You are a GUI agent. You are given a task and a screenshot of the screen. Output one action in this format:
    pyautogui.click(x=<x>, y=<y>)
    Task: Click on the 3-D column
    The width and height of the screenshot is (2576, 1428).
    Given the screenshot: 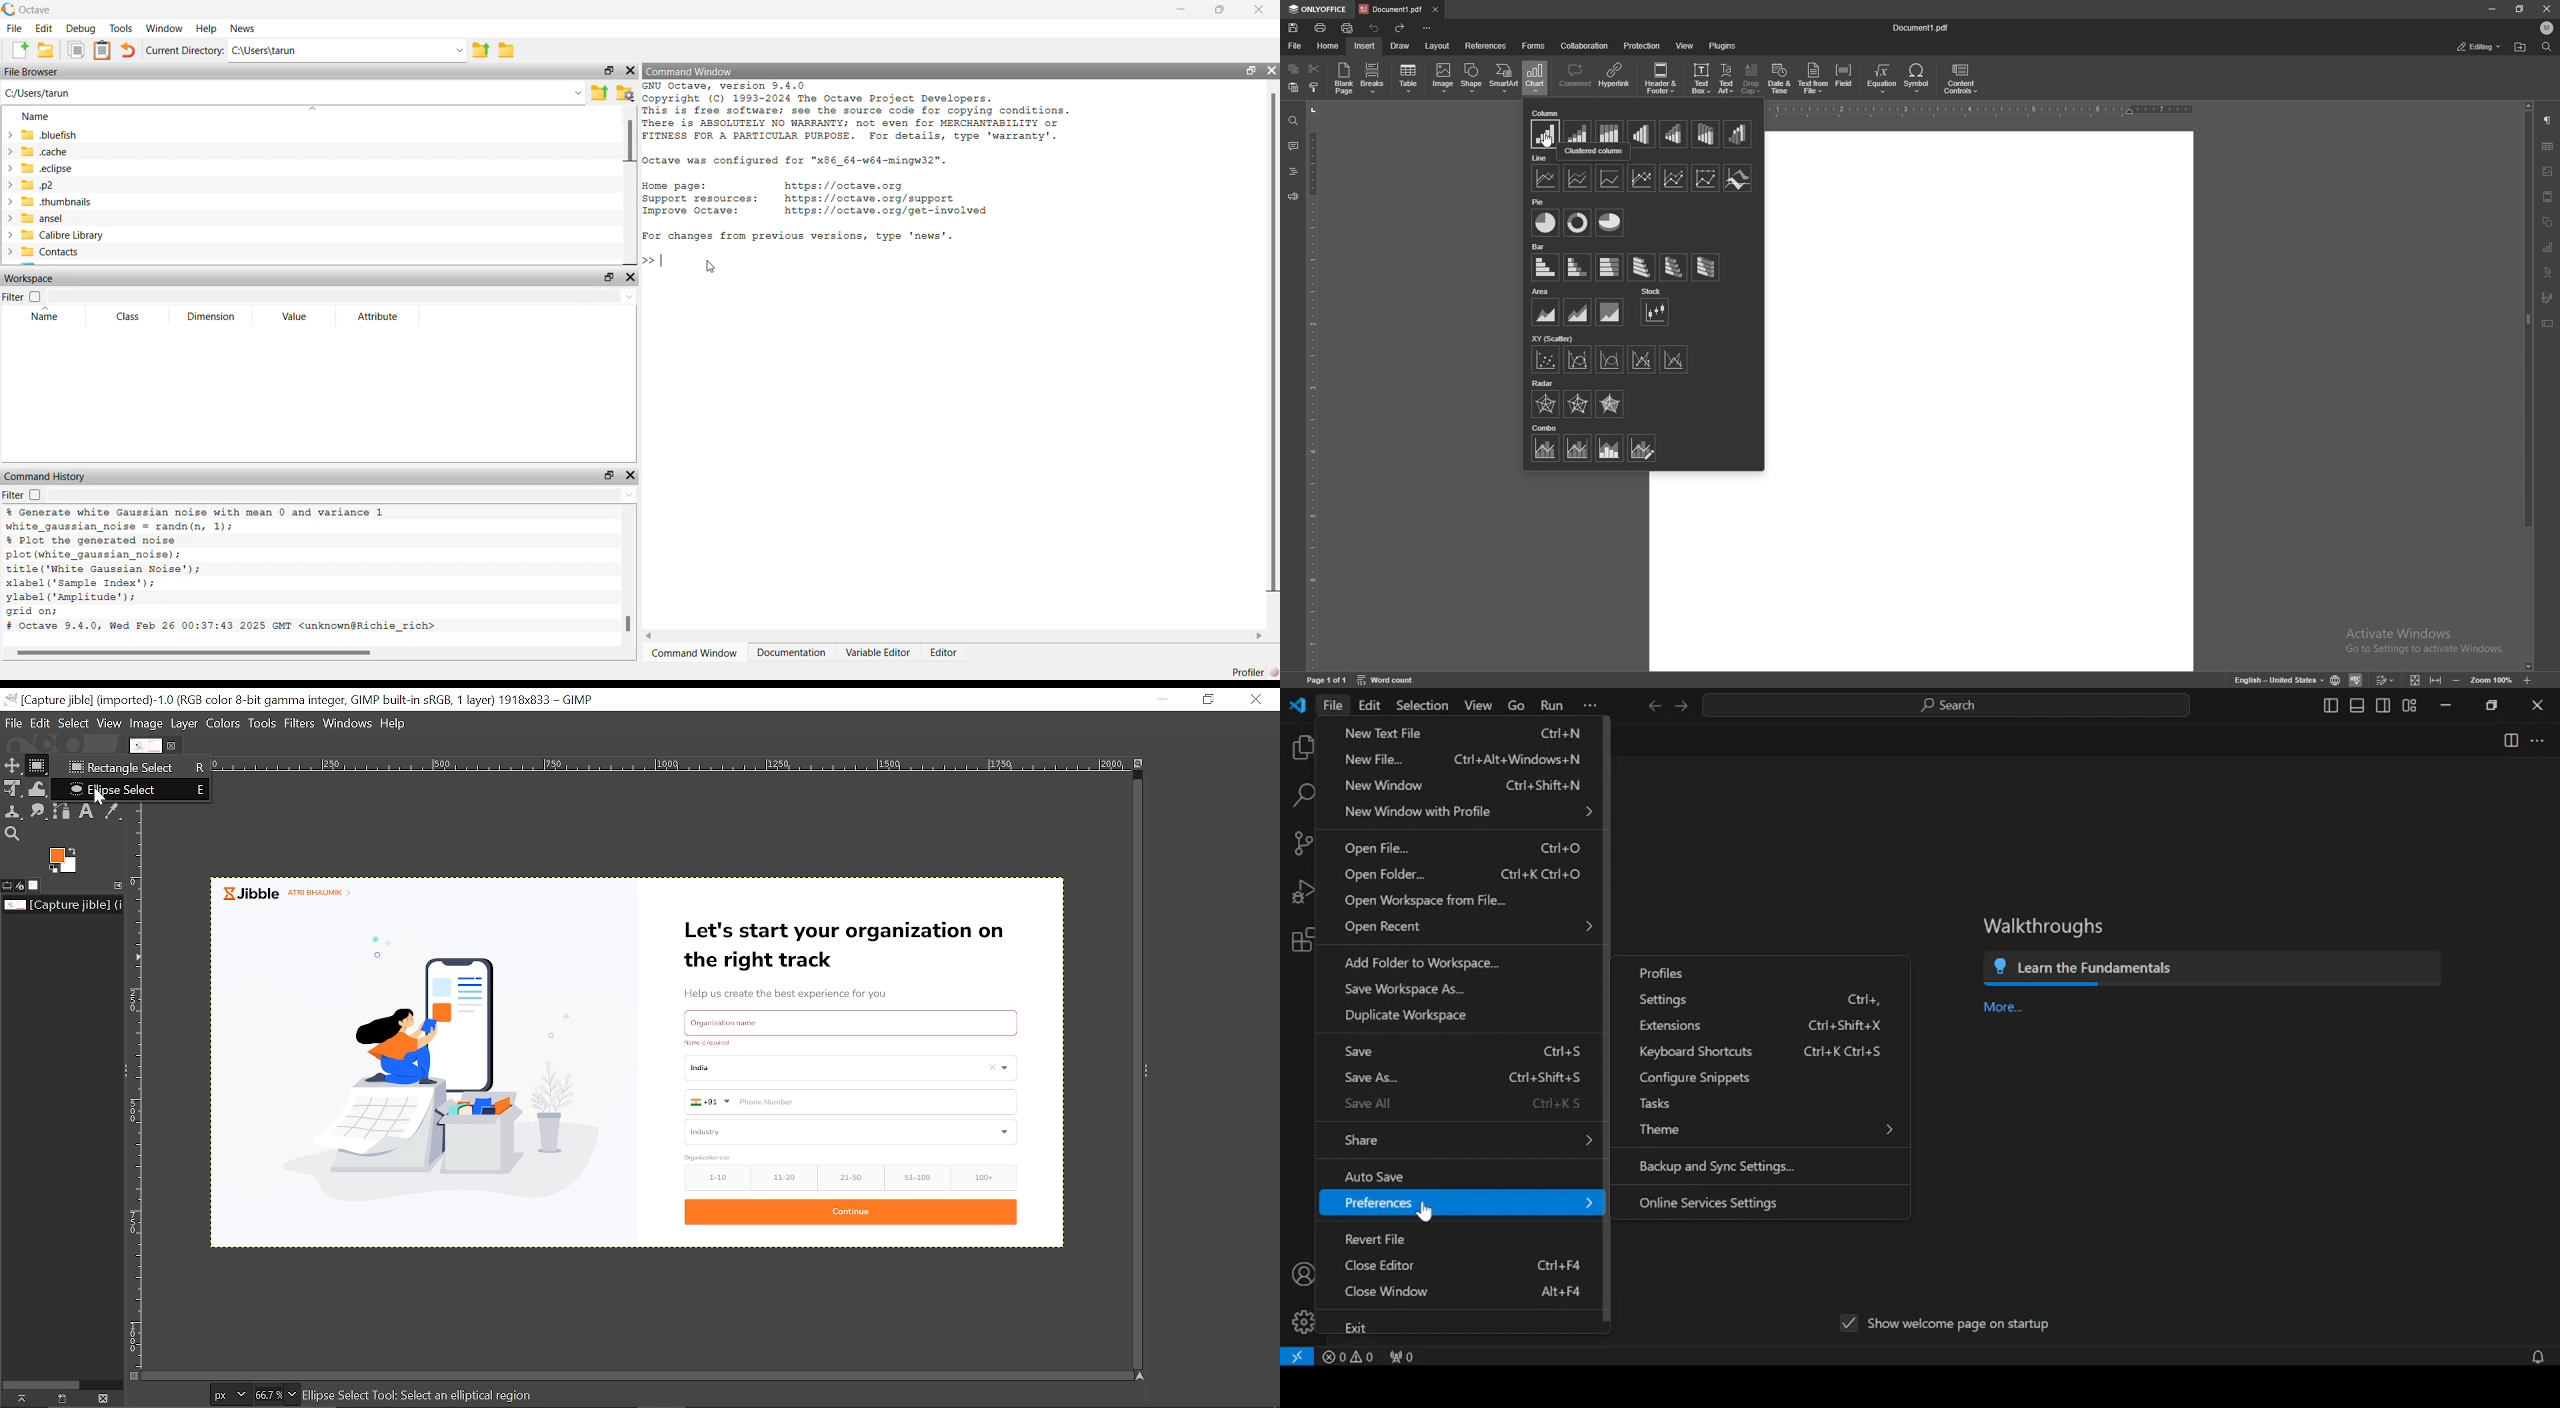 What is the action you would take?
    pyautogui.click(x=1738, y=134)
    